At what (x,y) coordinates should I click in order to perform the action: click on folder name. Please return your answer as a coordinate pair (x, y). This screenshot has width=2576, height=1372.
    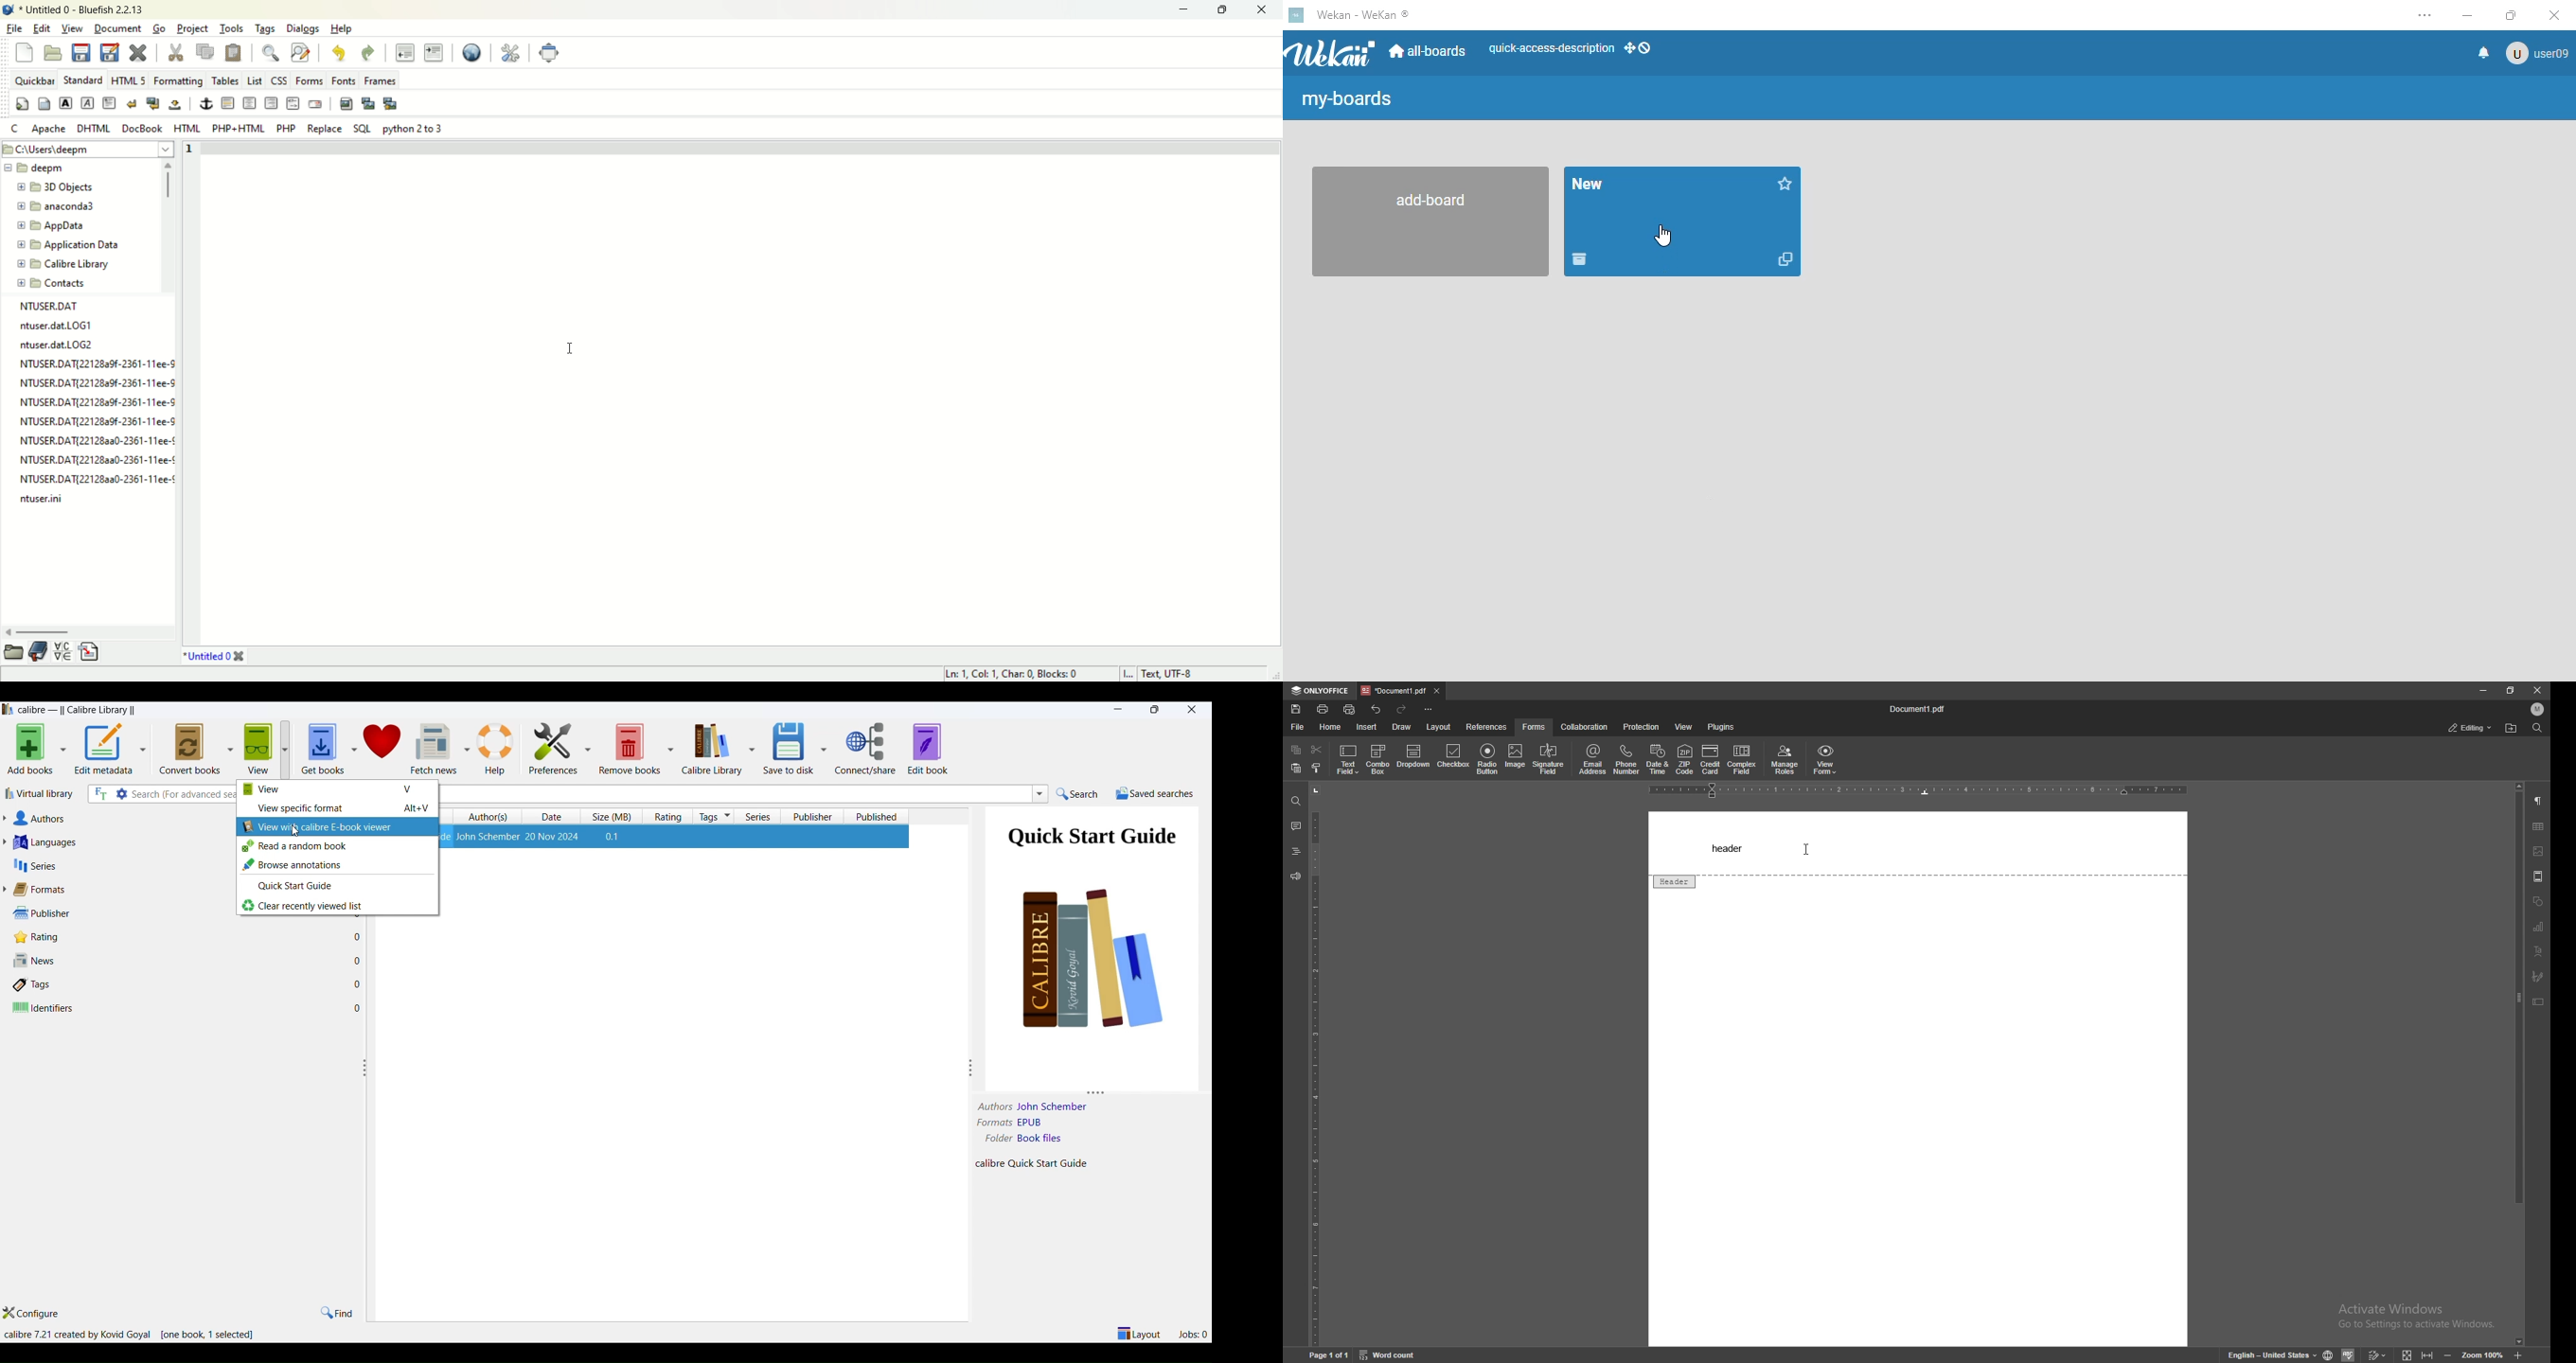
    Looking at the image, I should click on (70, 188).